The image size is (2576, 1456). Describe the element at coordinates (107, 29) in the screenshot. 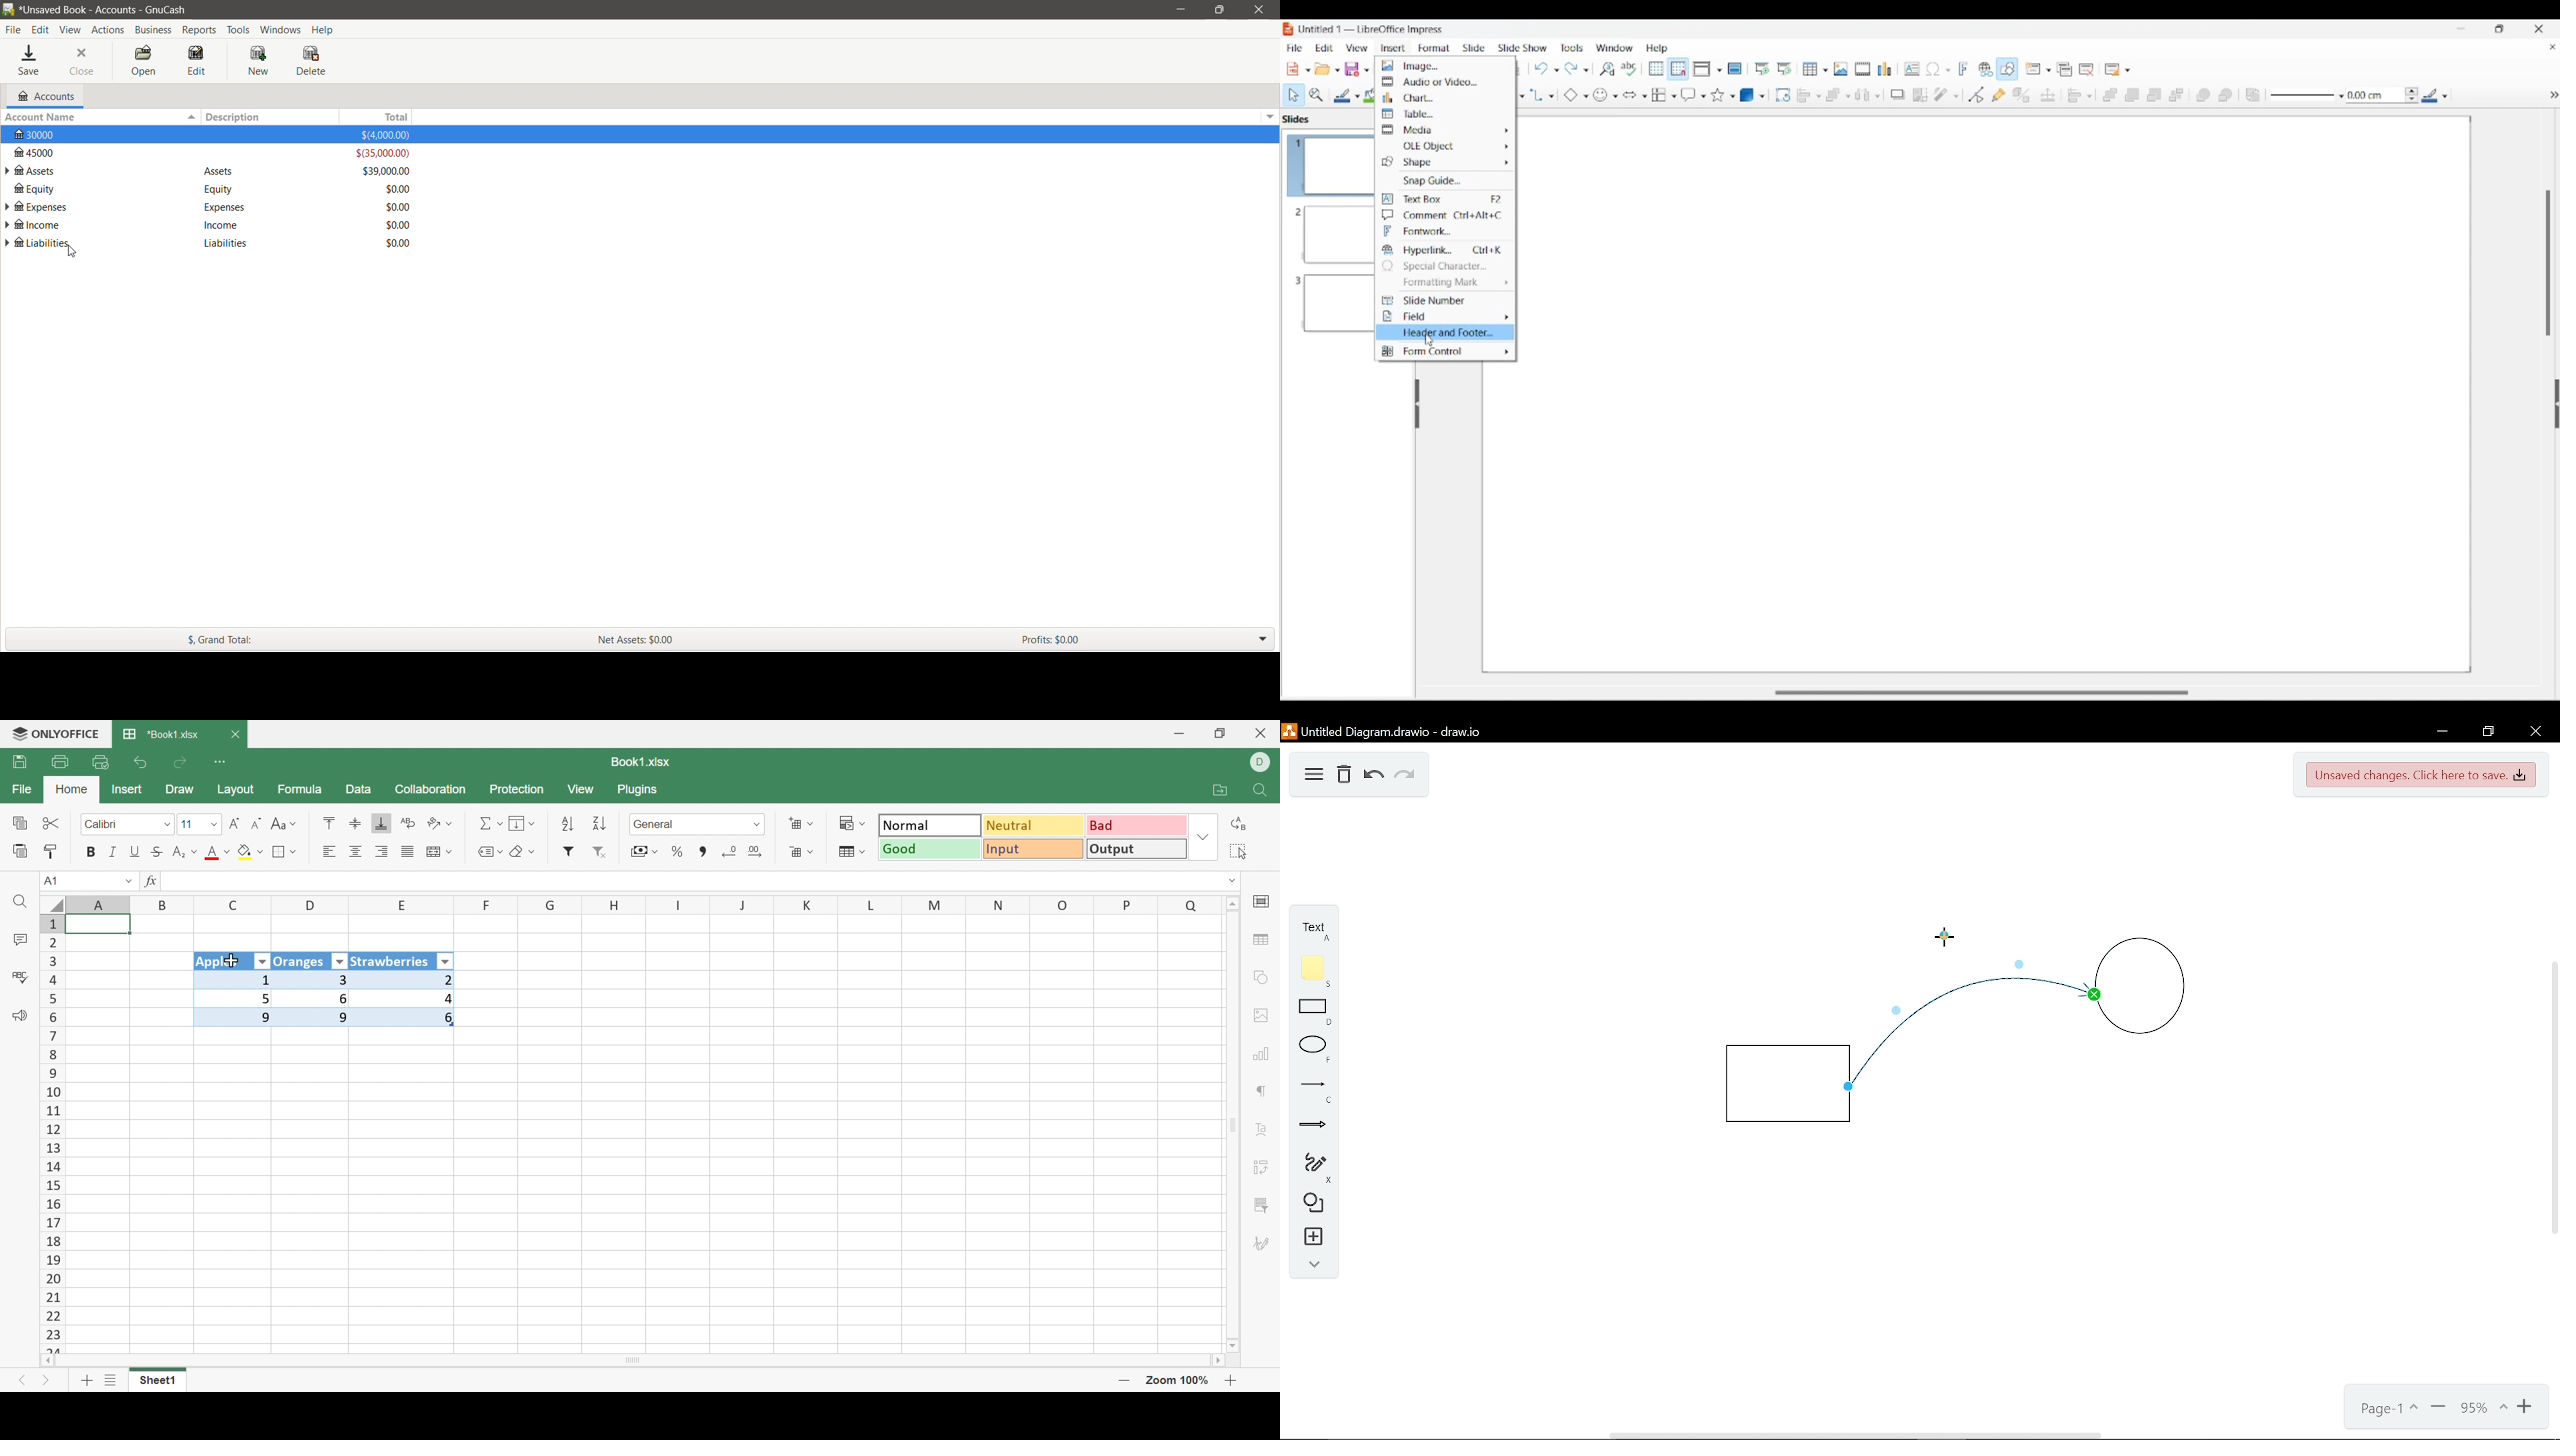

I see `Accounts` at that location.